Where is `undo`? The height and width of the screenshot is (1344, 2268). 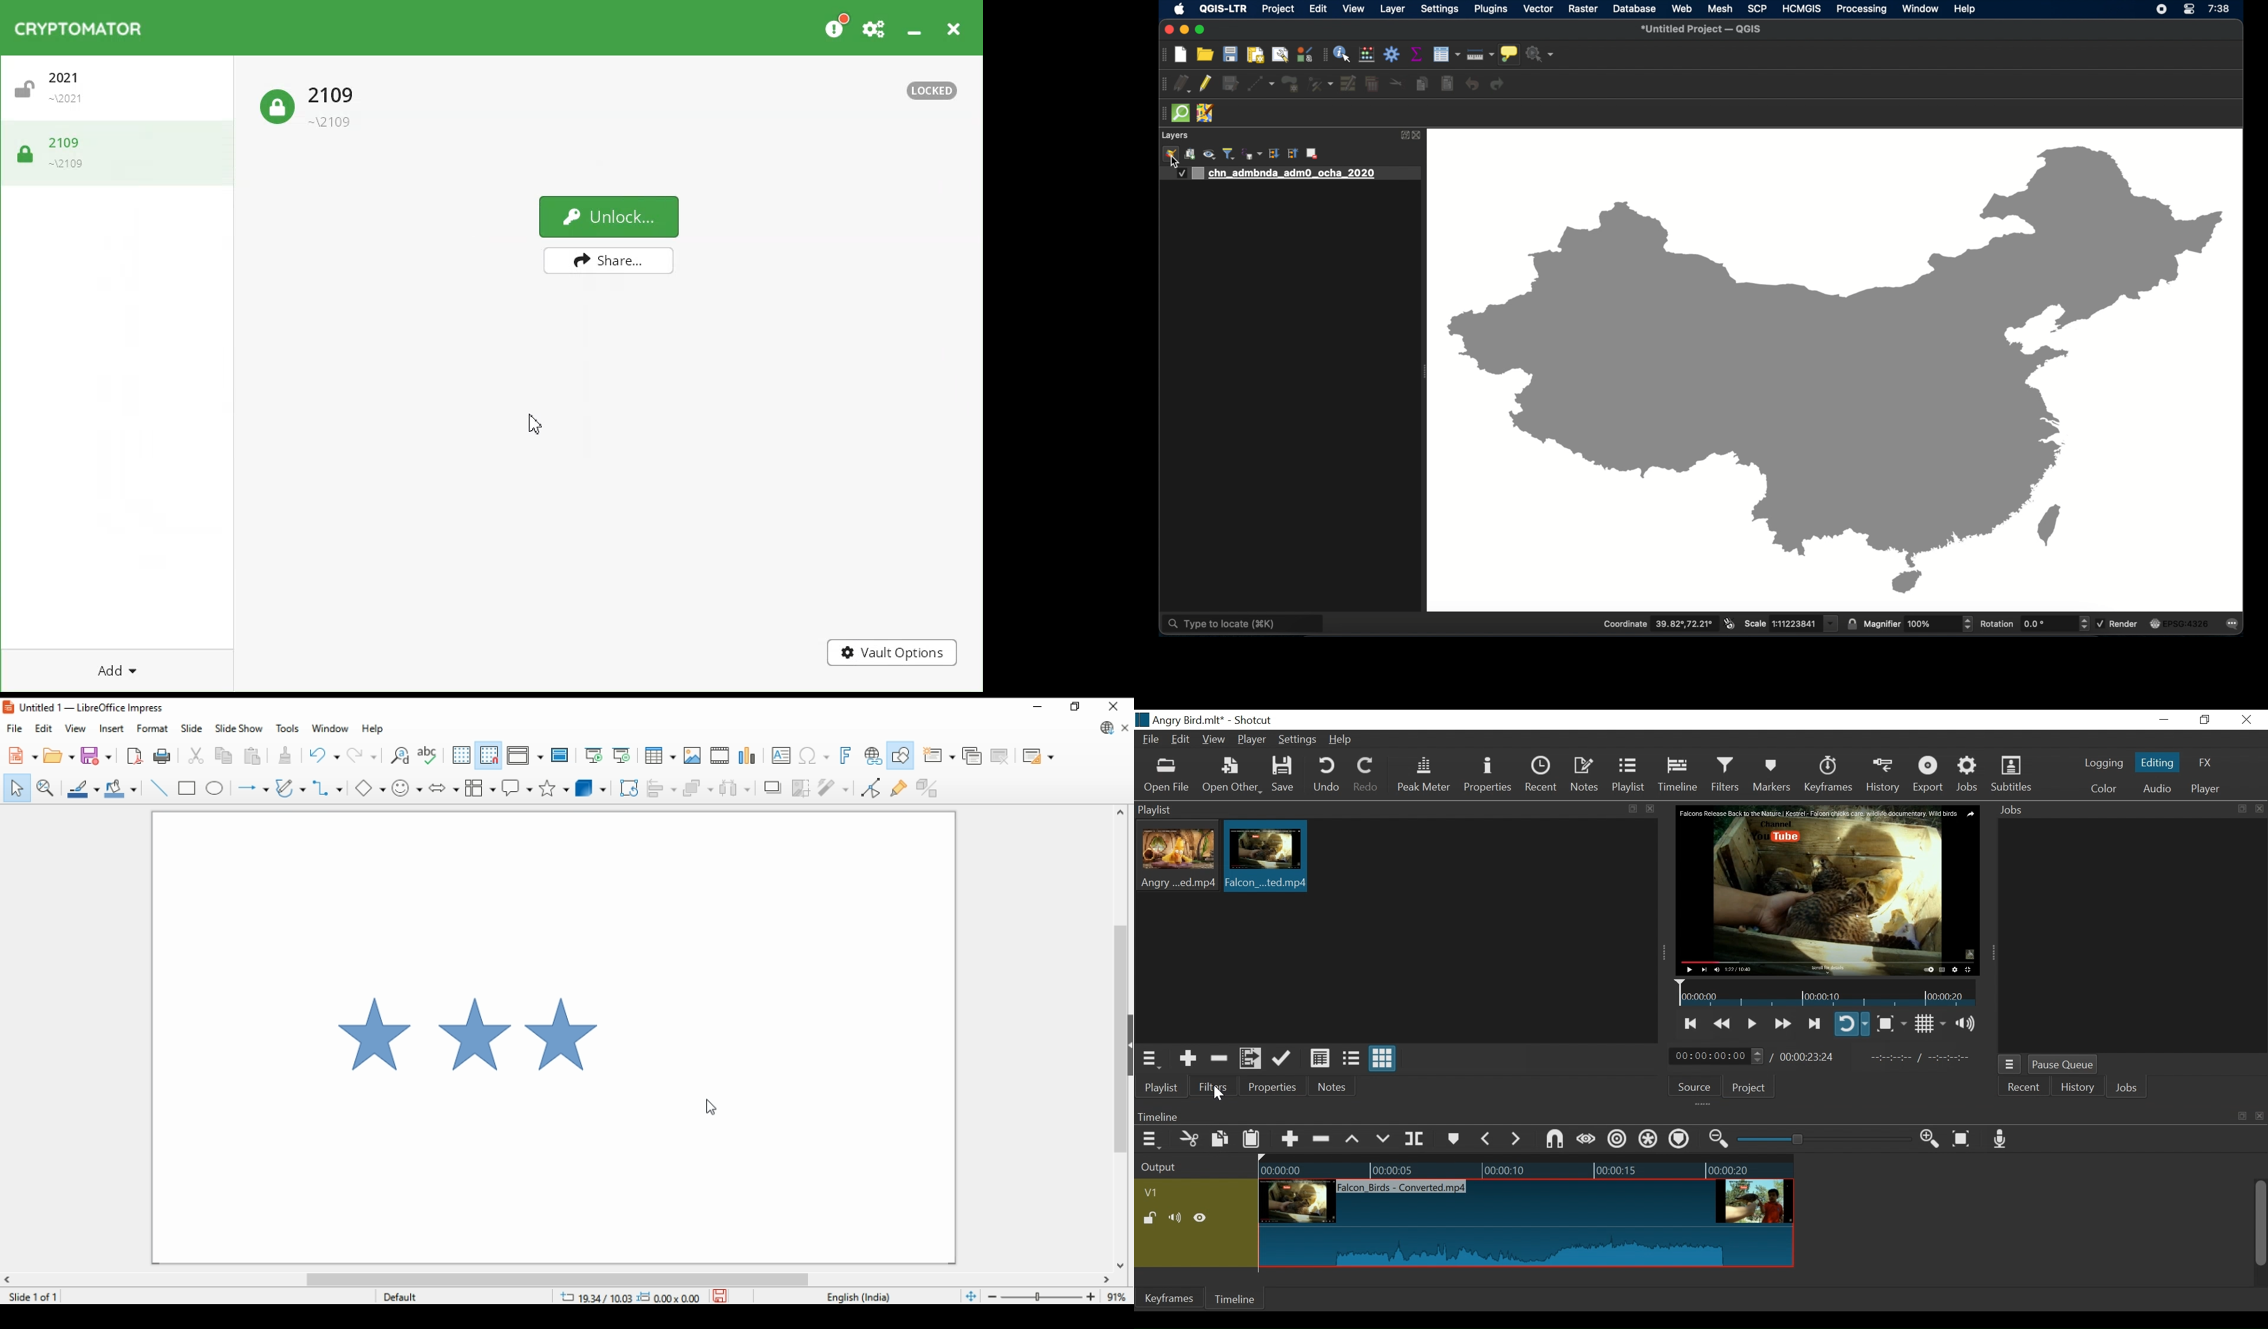 undo is located at coordinates (1472, 84).